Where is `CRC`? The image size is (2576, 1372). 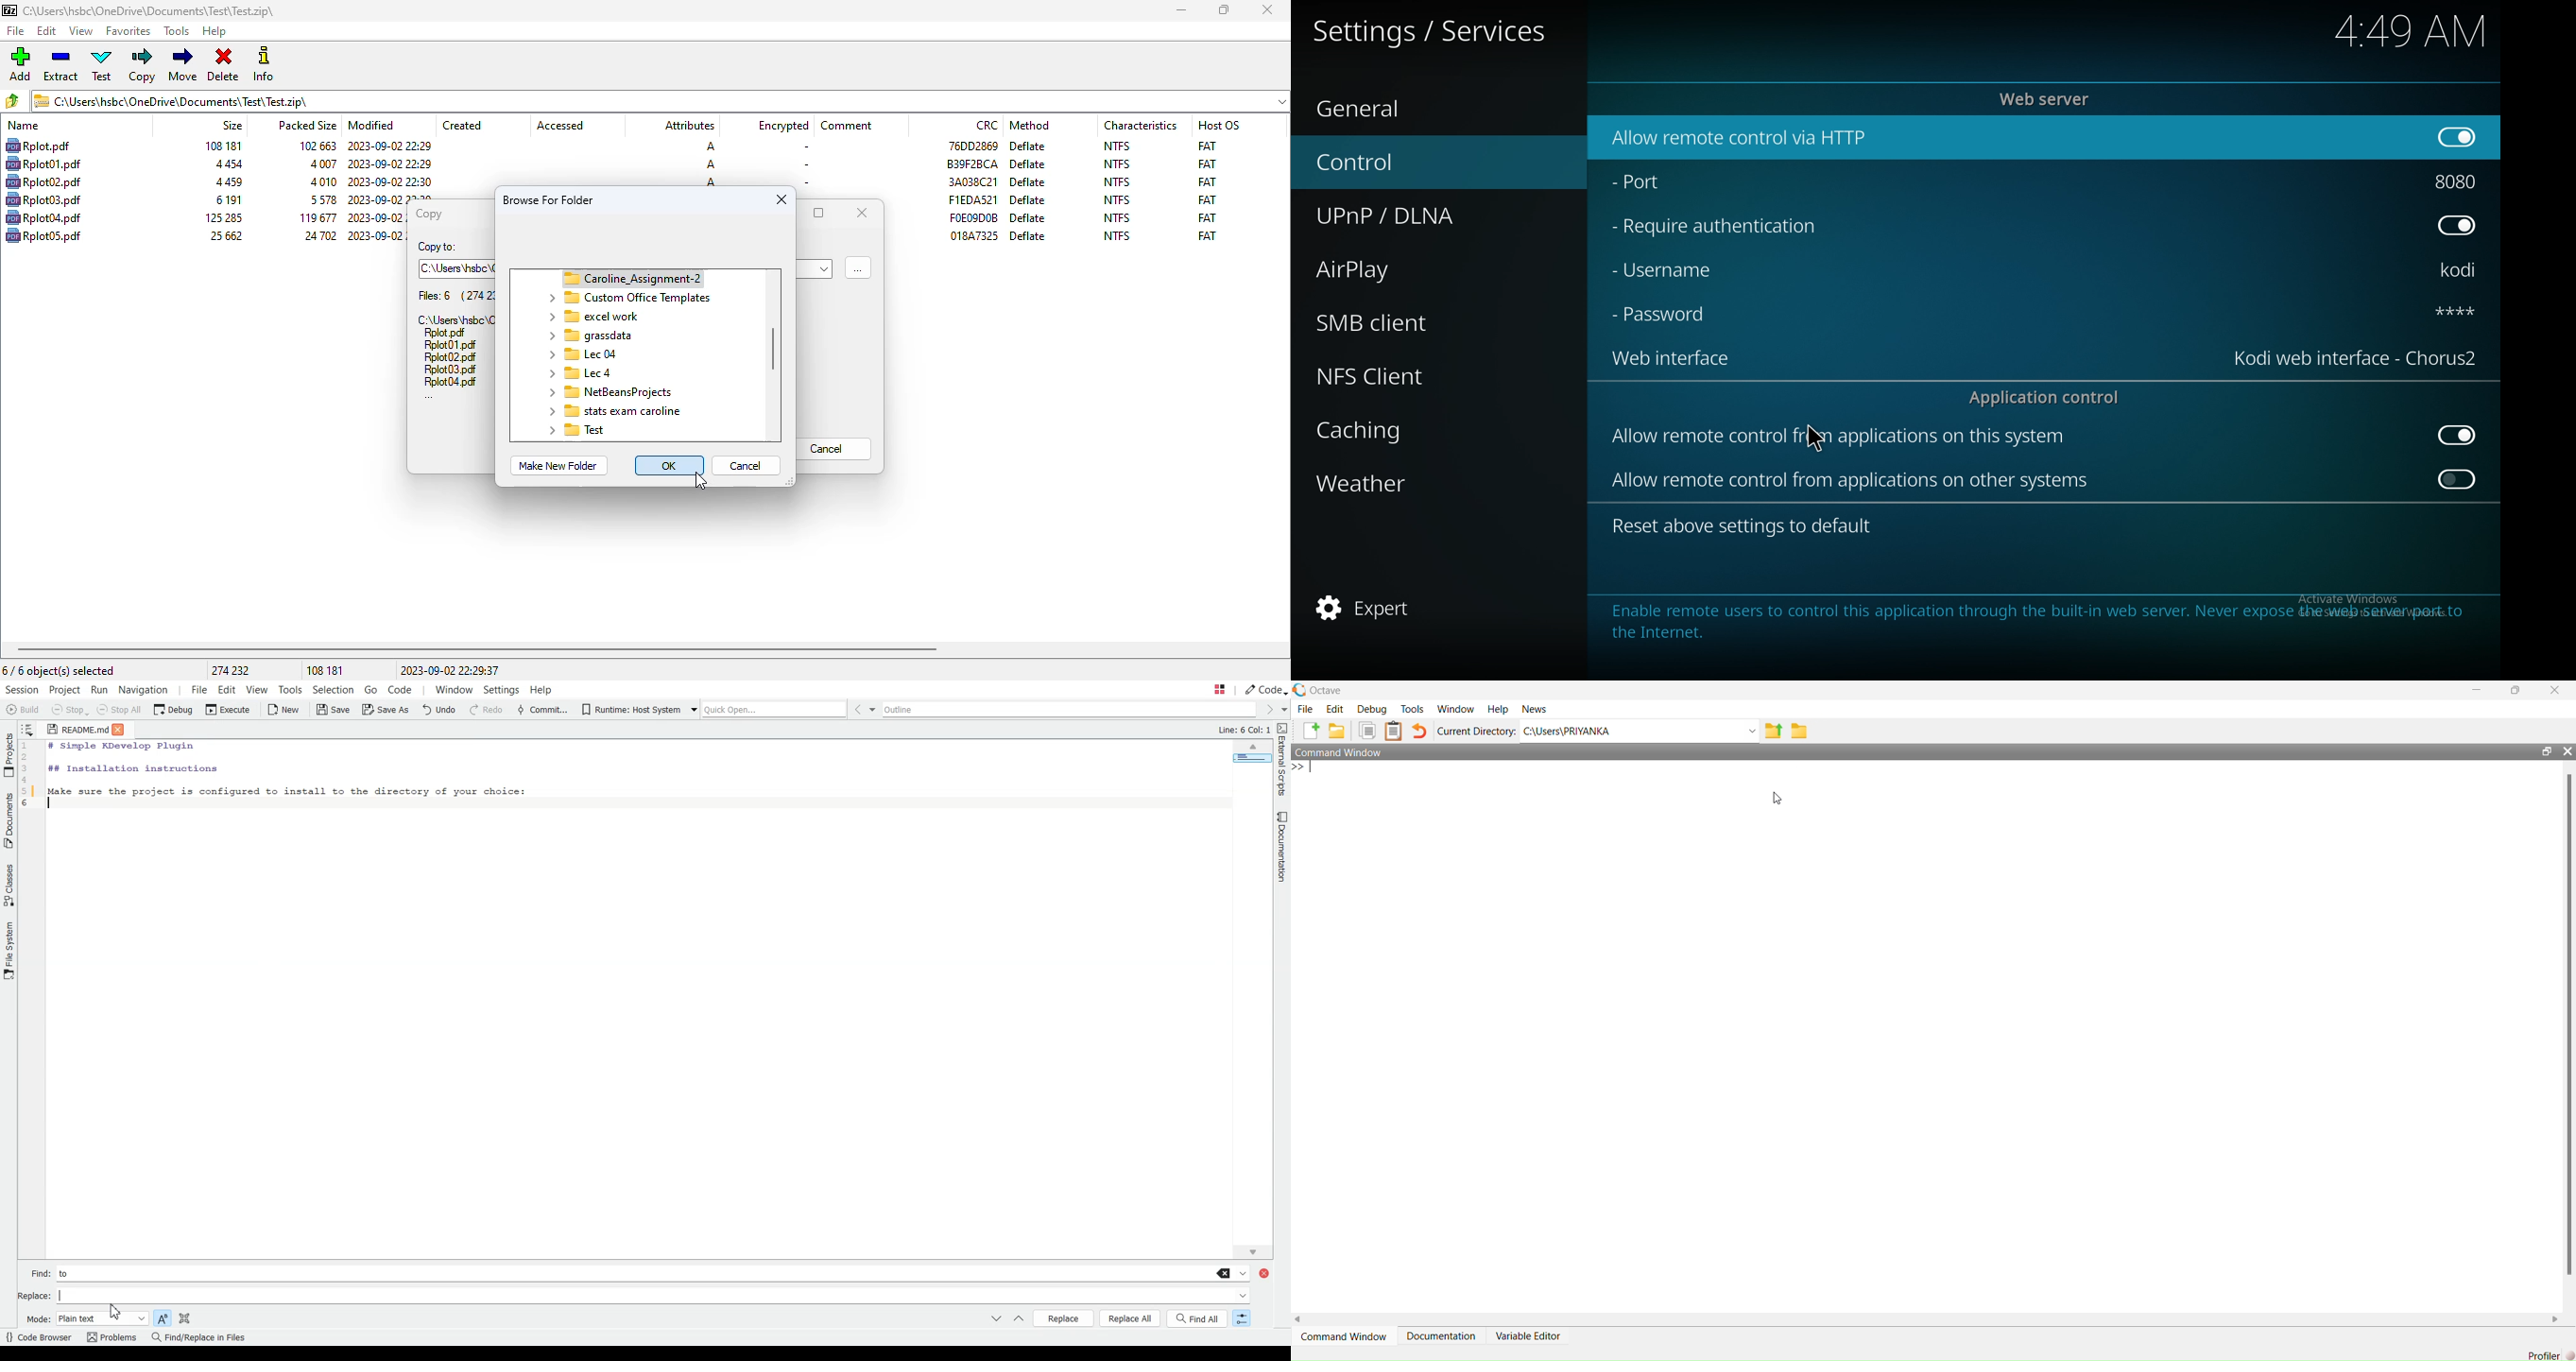
CRC is located at coordinates (972, 164).